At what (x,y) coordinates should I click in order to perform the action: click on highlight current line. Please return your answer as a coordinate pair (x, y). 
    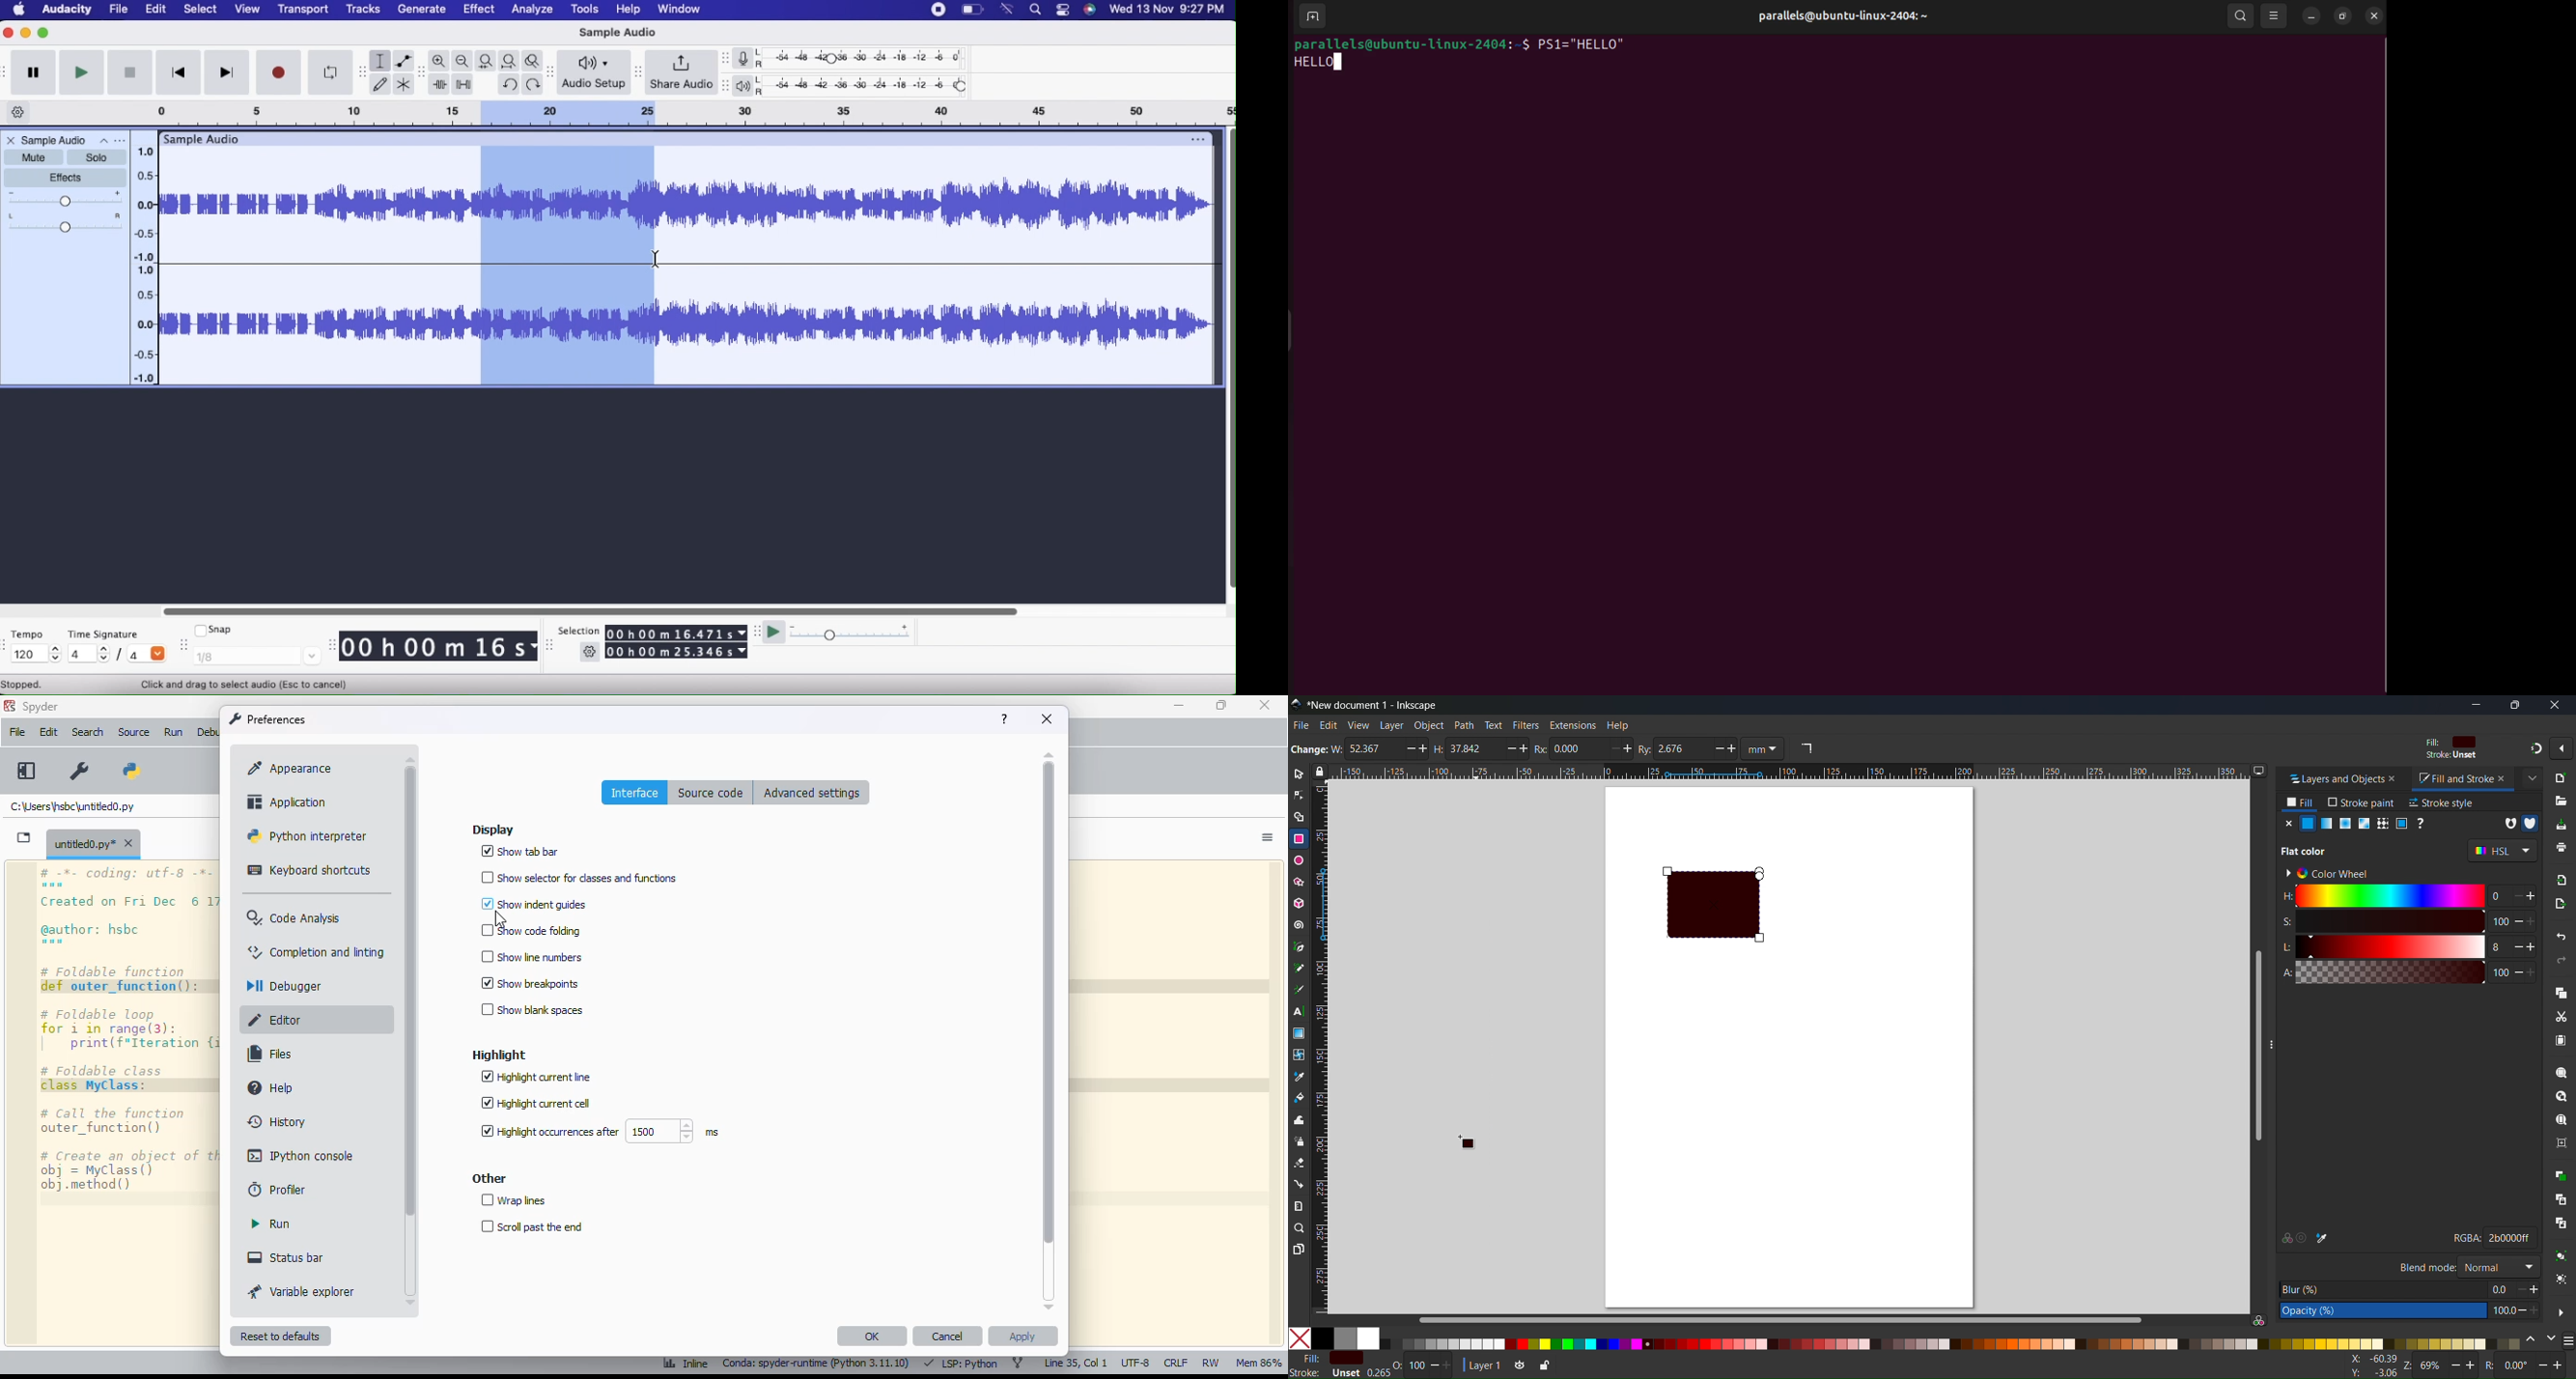
    Looking at the image, I should click on (537, 1077).